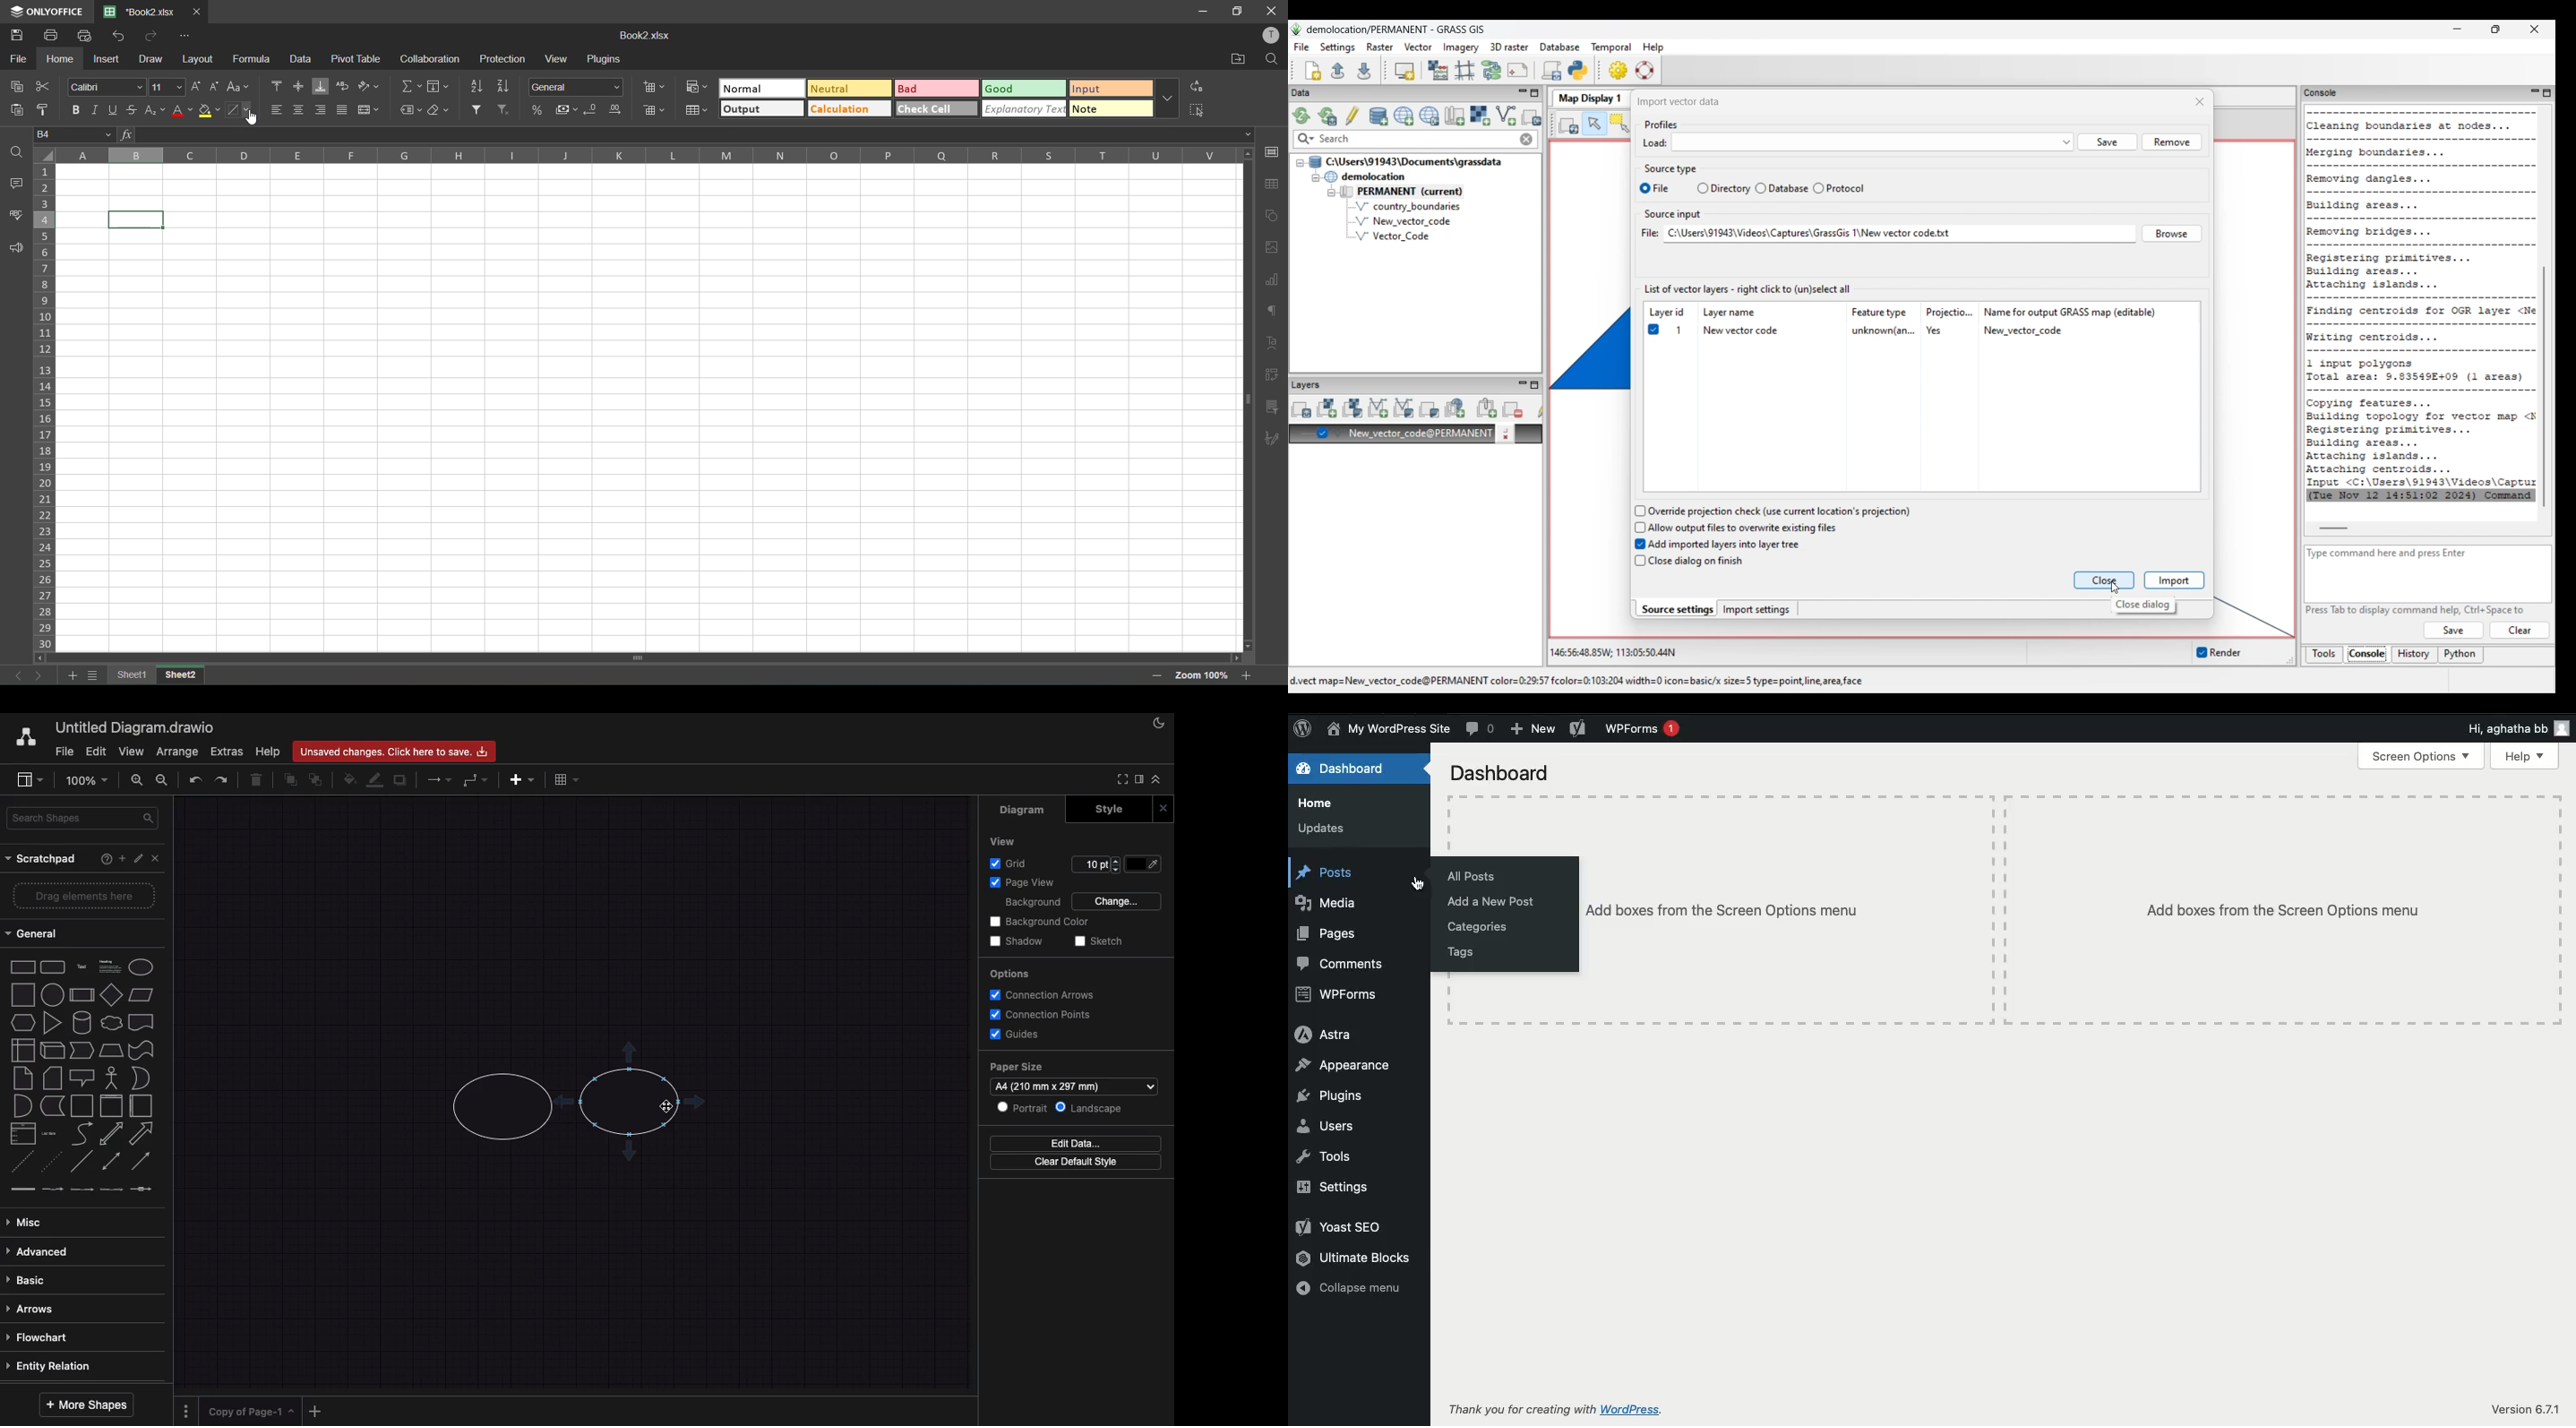  What do you see at coordinates (1634, 1410) in the screenshot?
I see `WordPress` at bounding box center [1634, 1410].